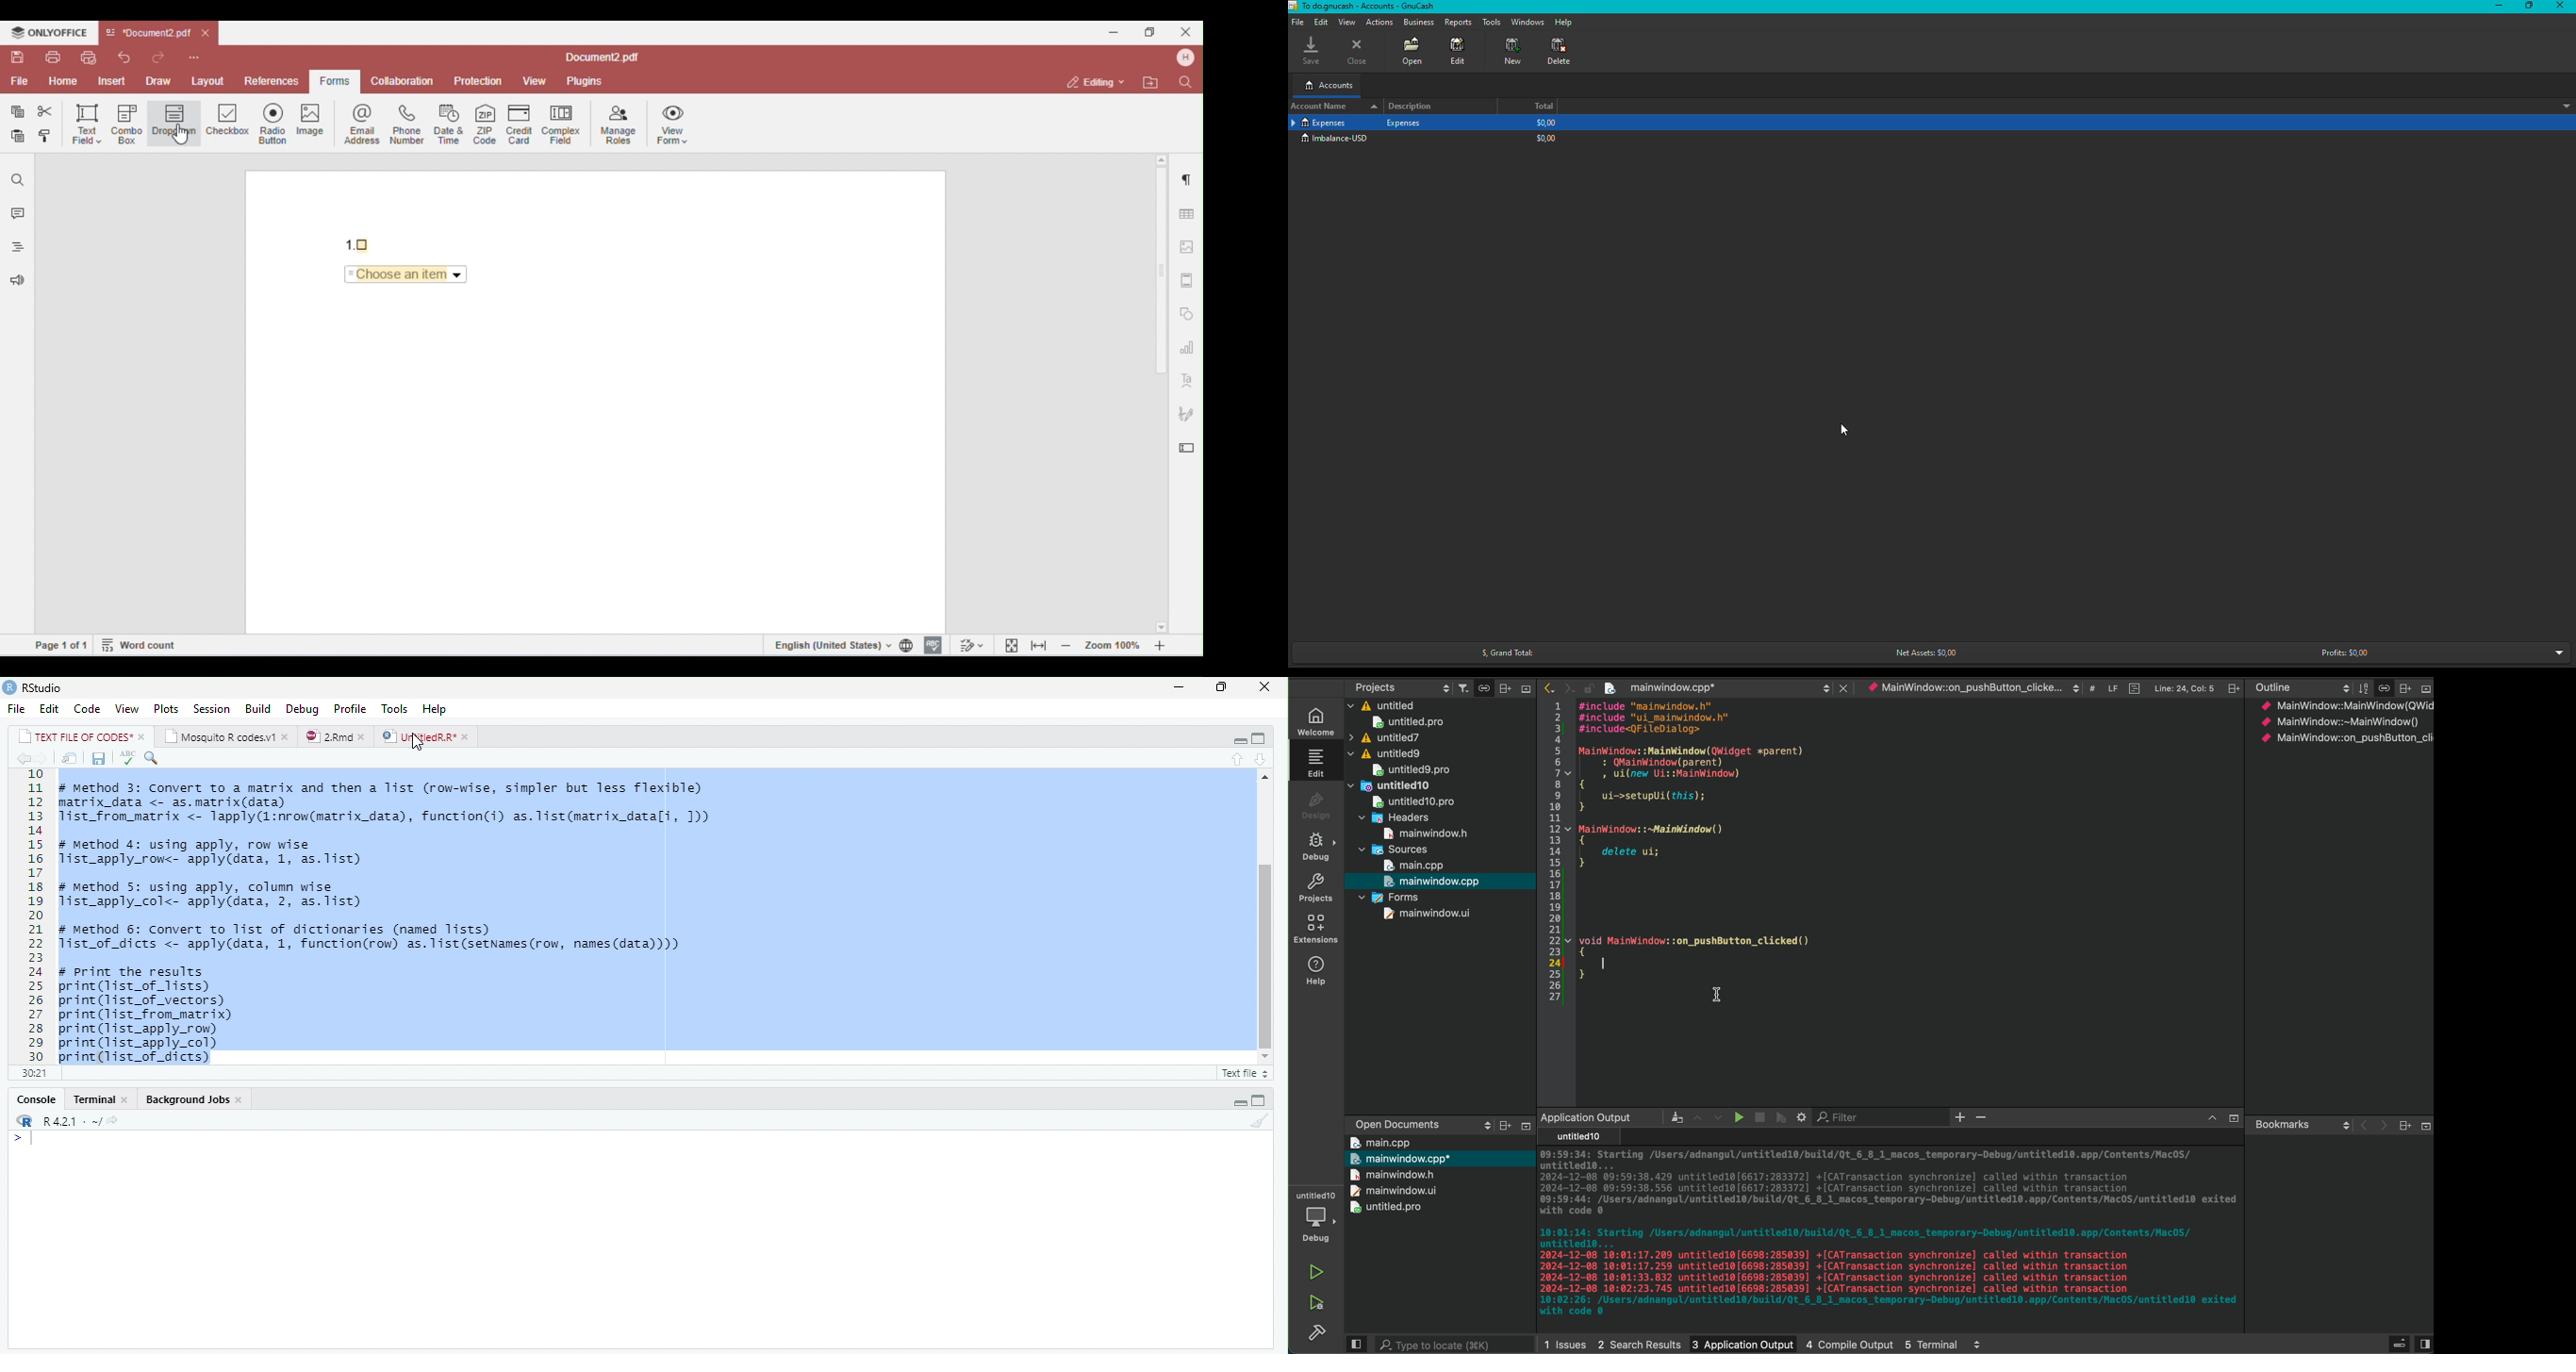 The height and width of the screenshot is (1372, 2576). Describe the element at coordinates (1261, 759) in the screenshot. I see `Previous section` at that location.